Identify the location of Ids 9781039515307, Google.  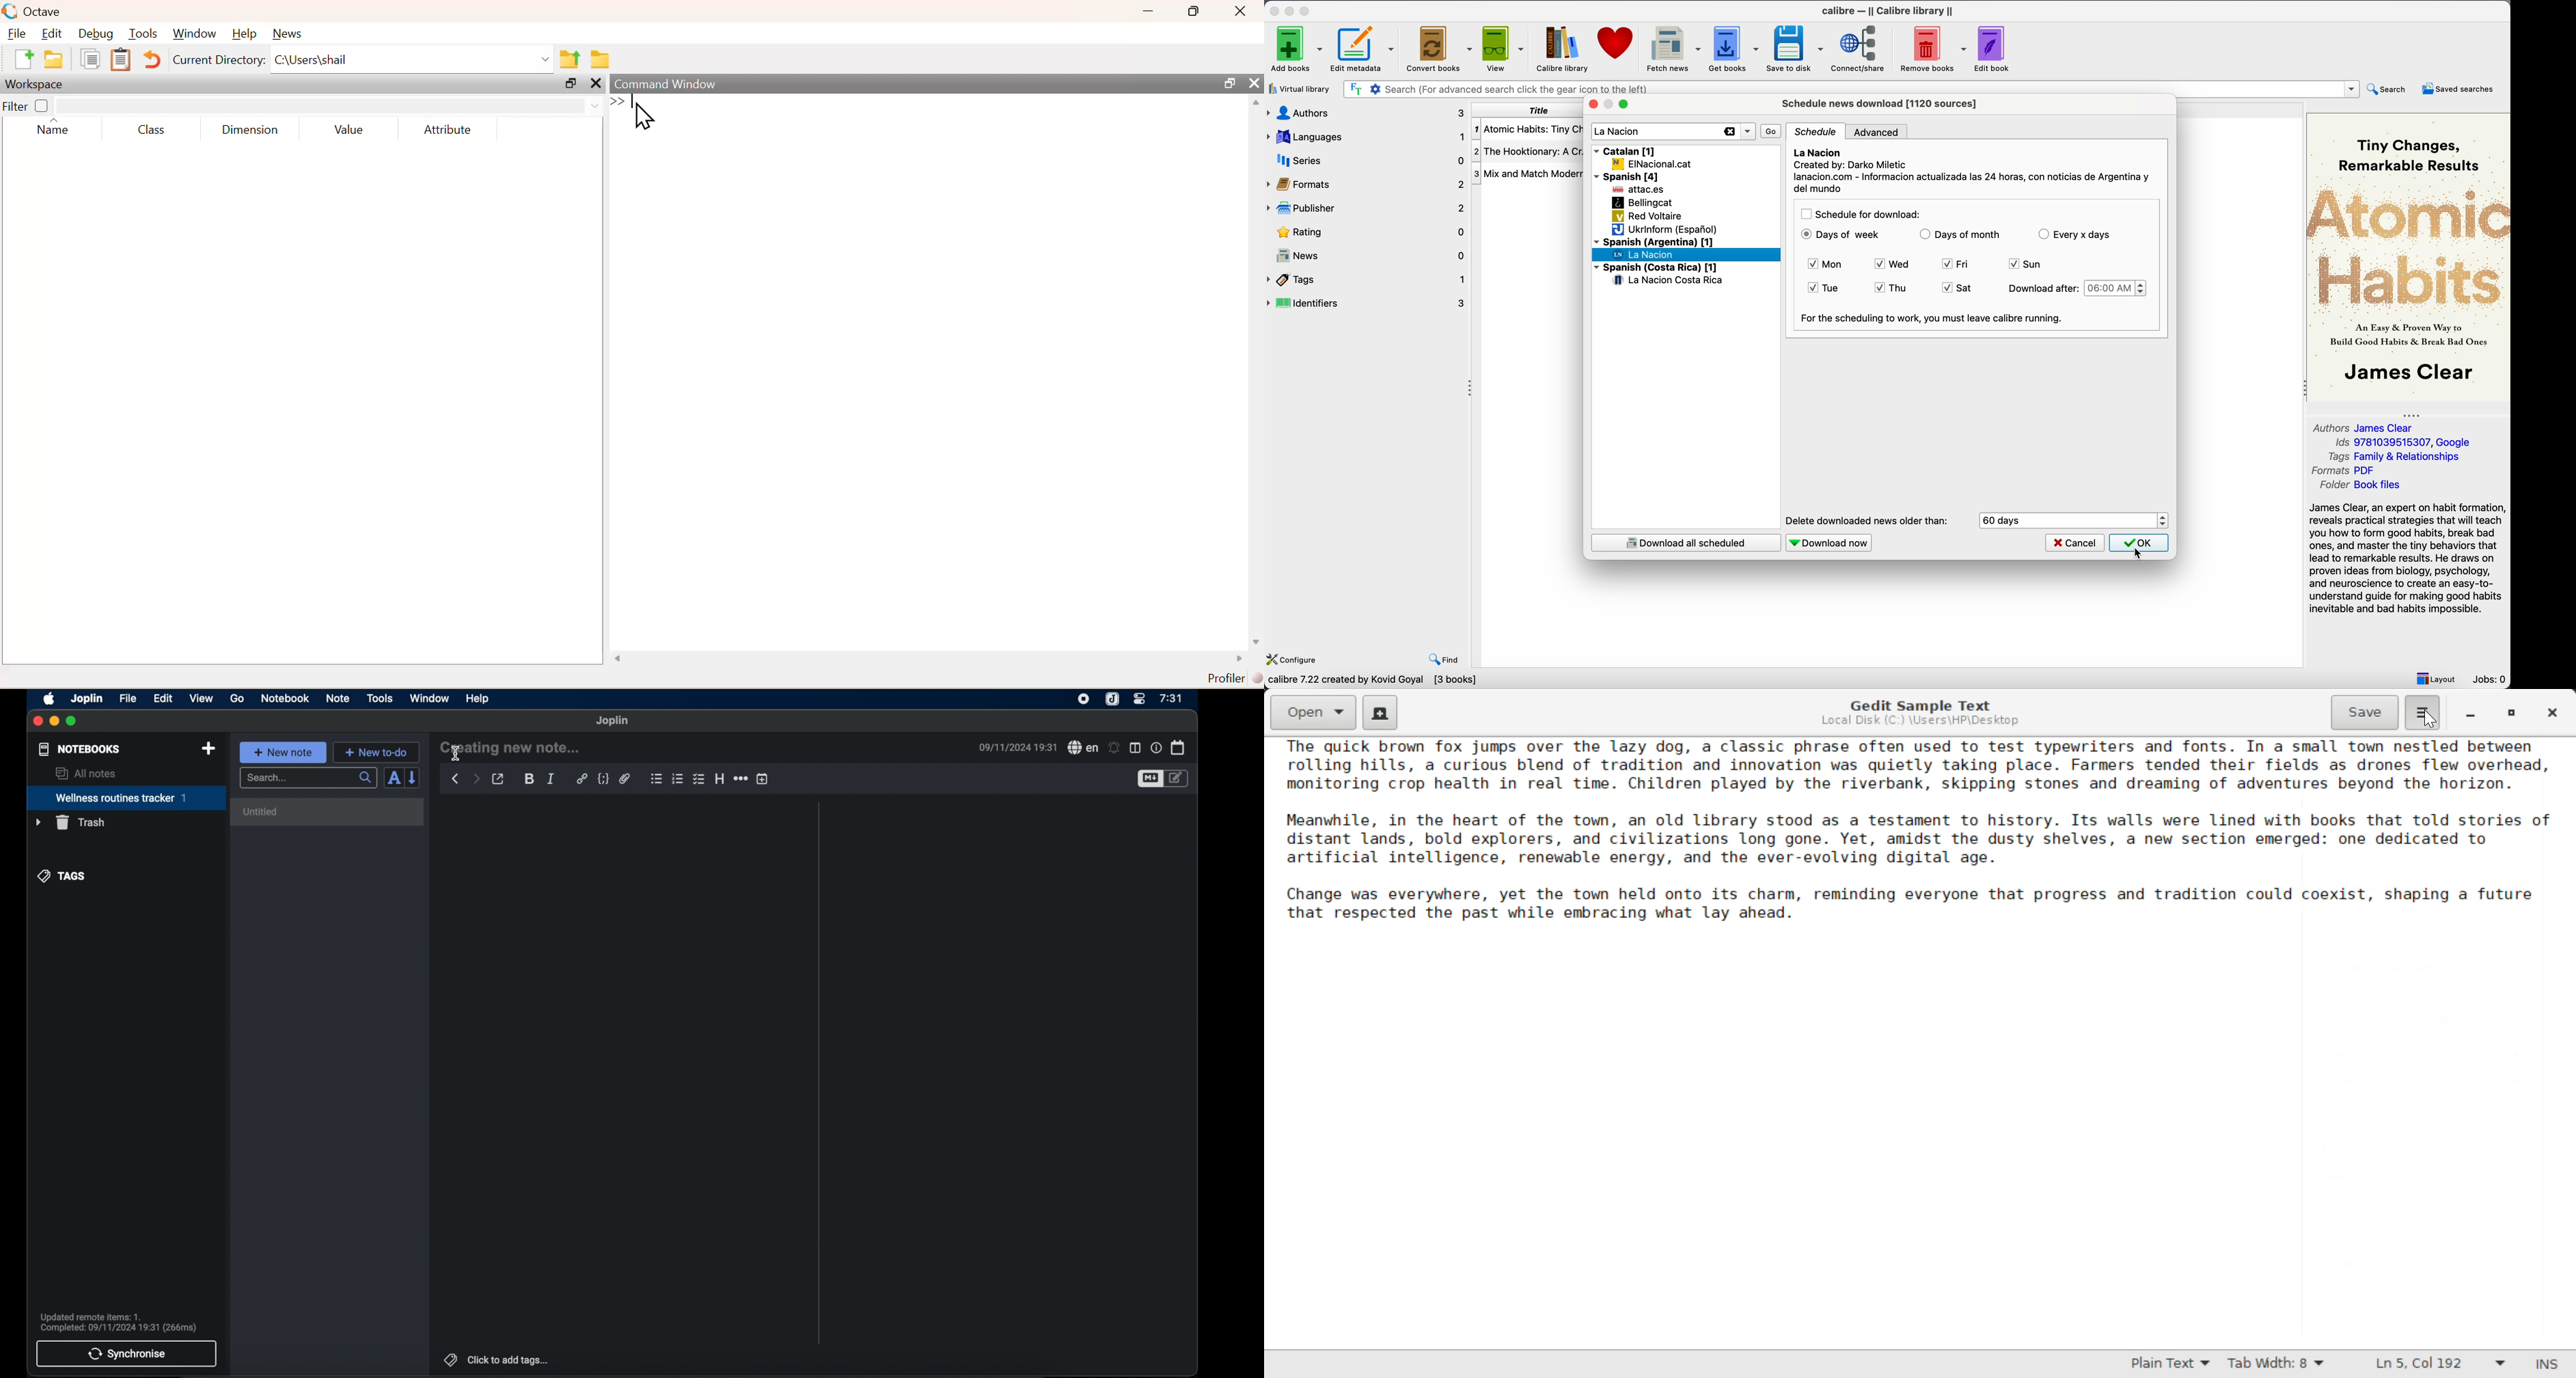
(2406, 443).